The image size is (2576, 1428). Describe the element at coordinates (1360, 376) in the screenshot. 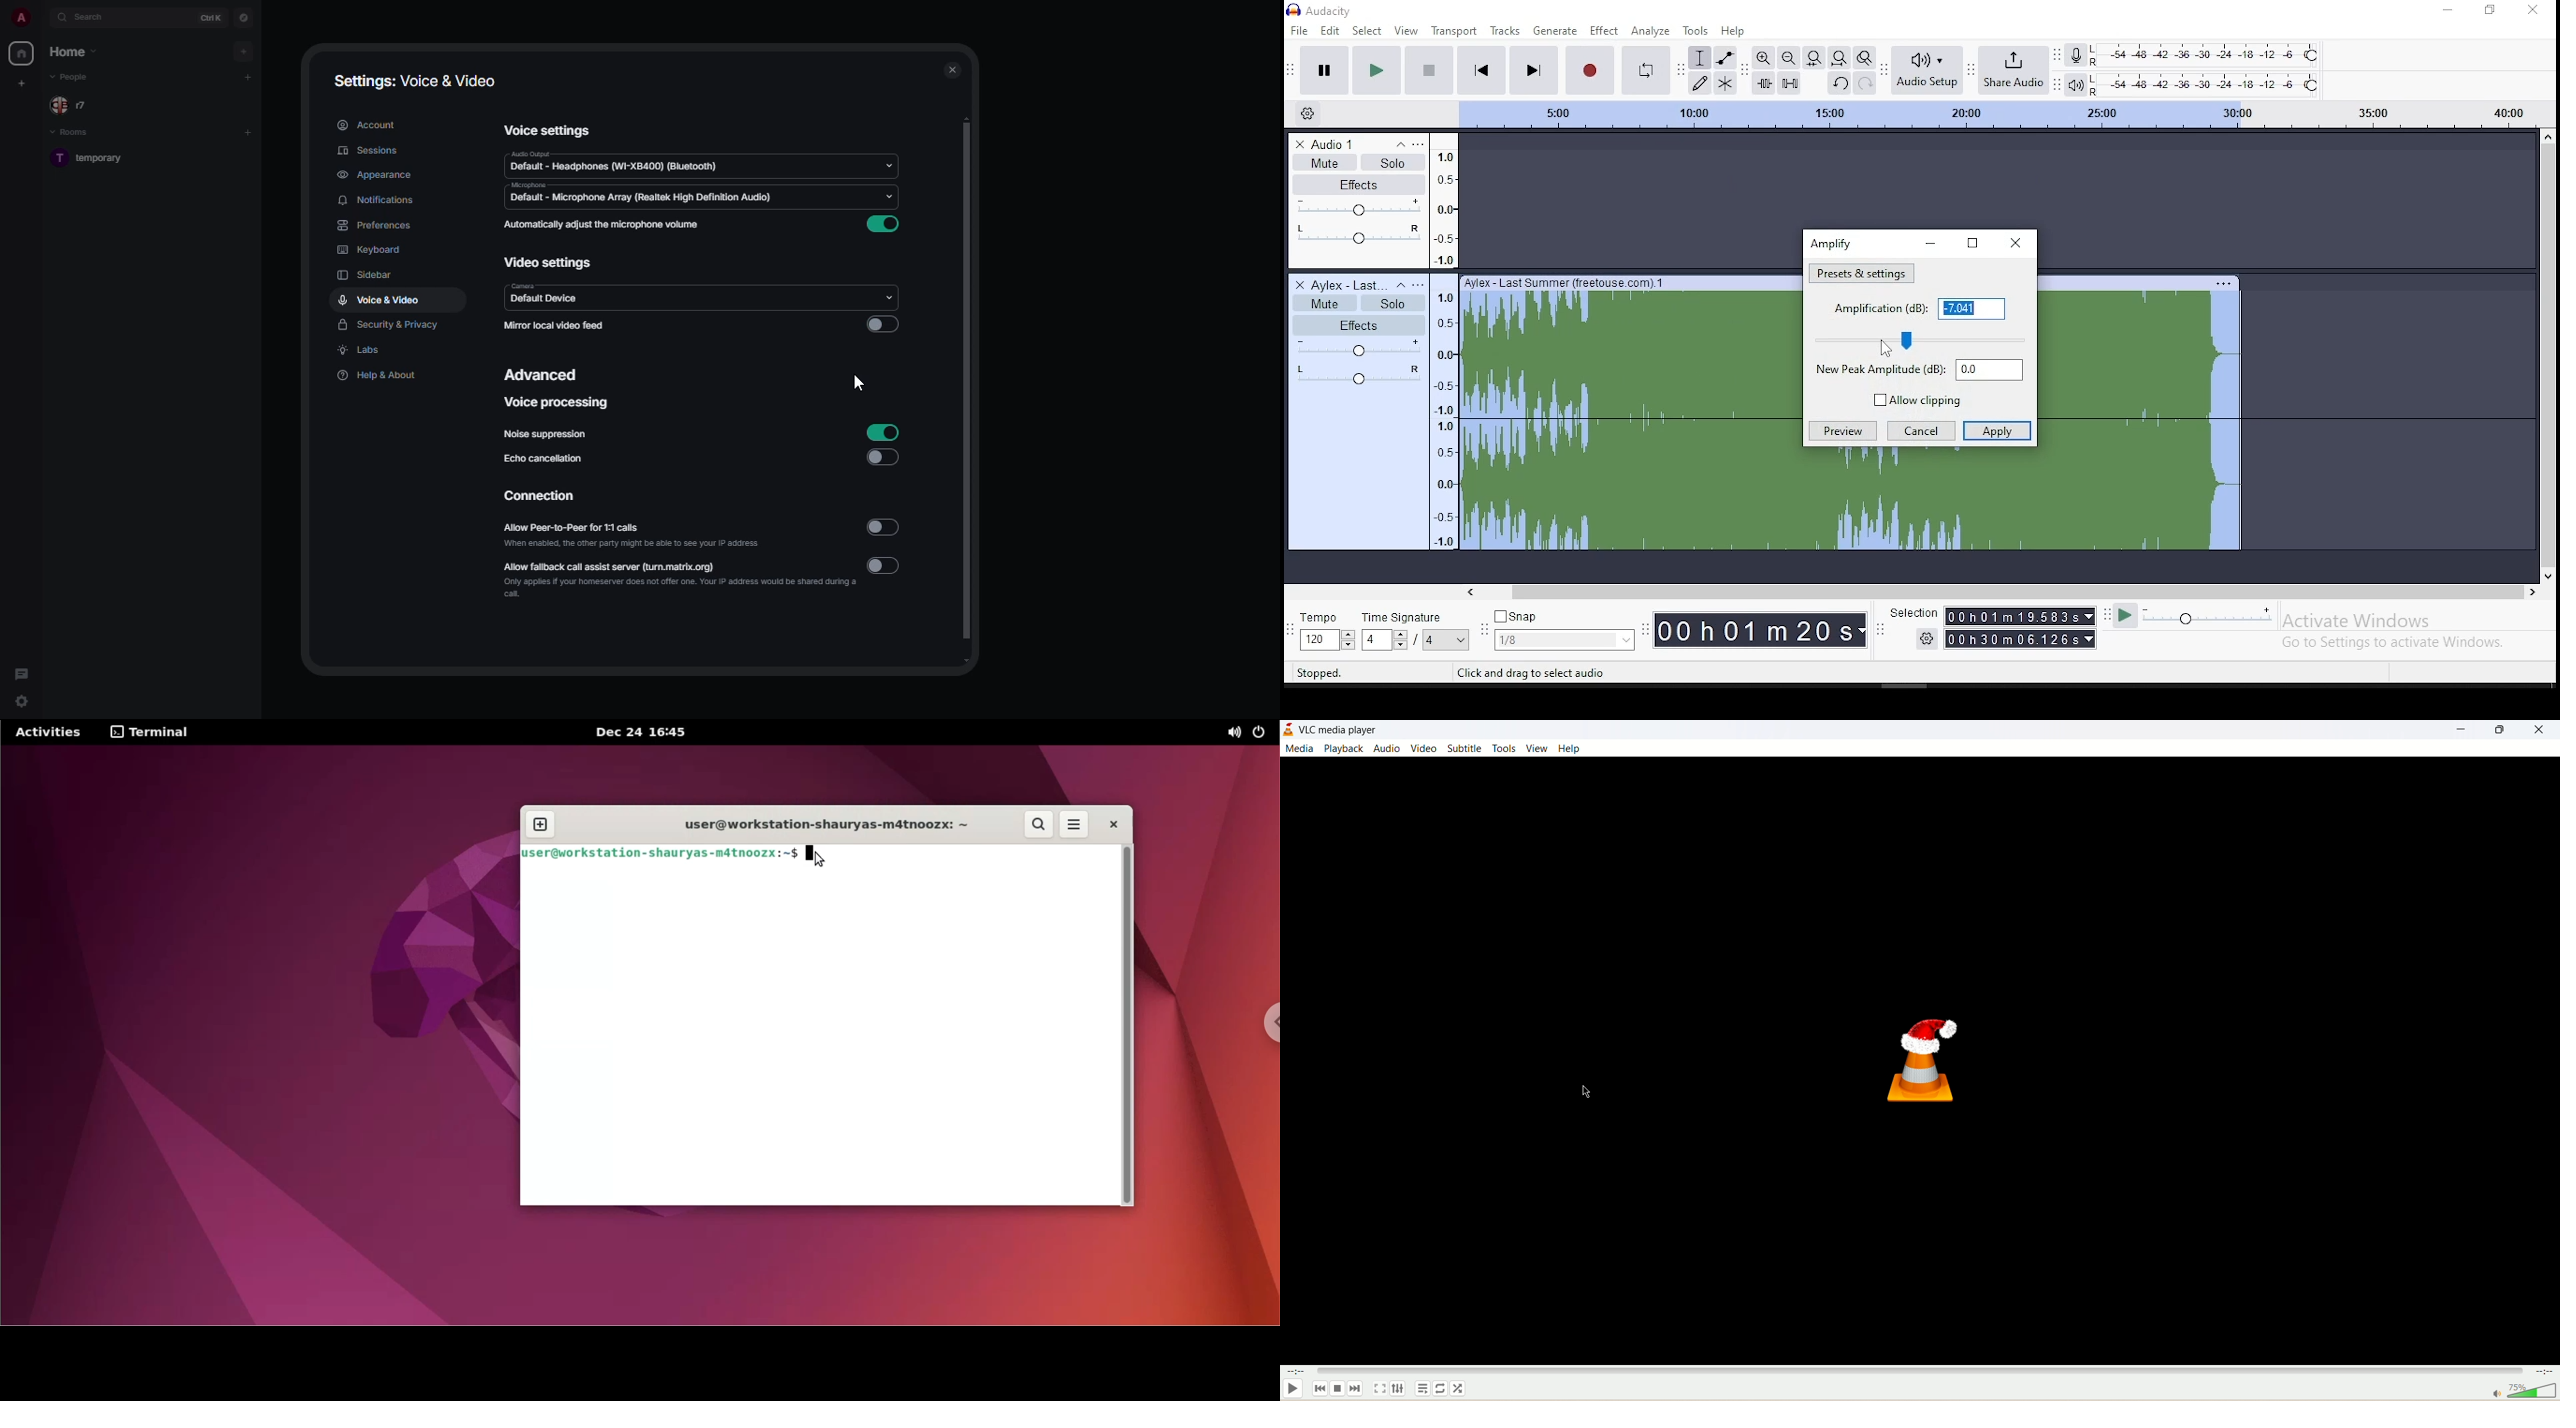

I see `pan` at that location.